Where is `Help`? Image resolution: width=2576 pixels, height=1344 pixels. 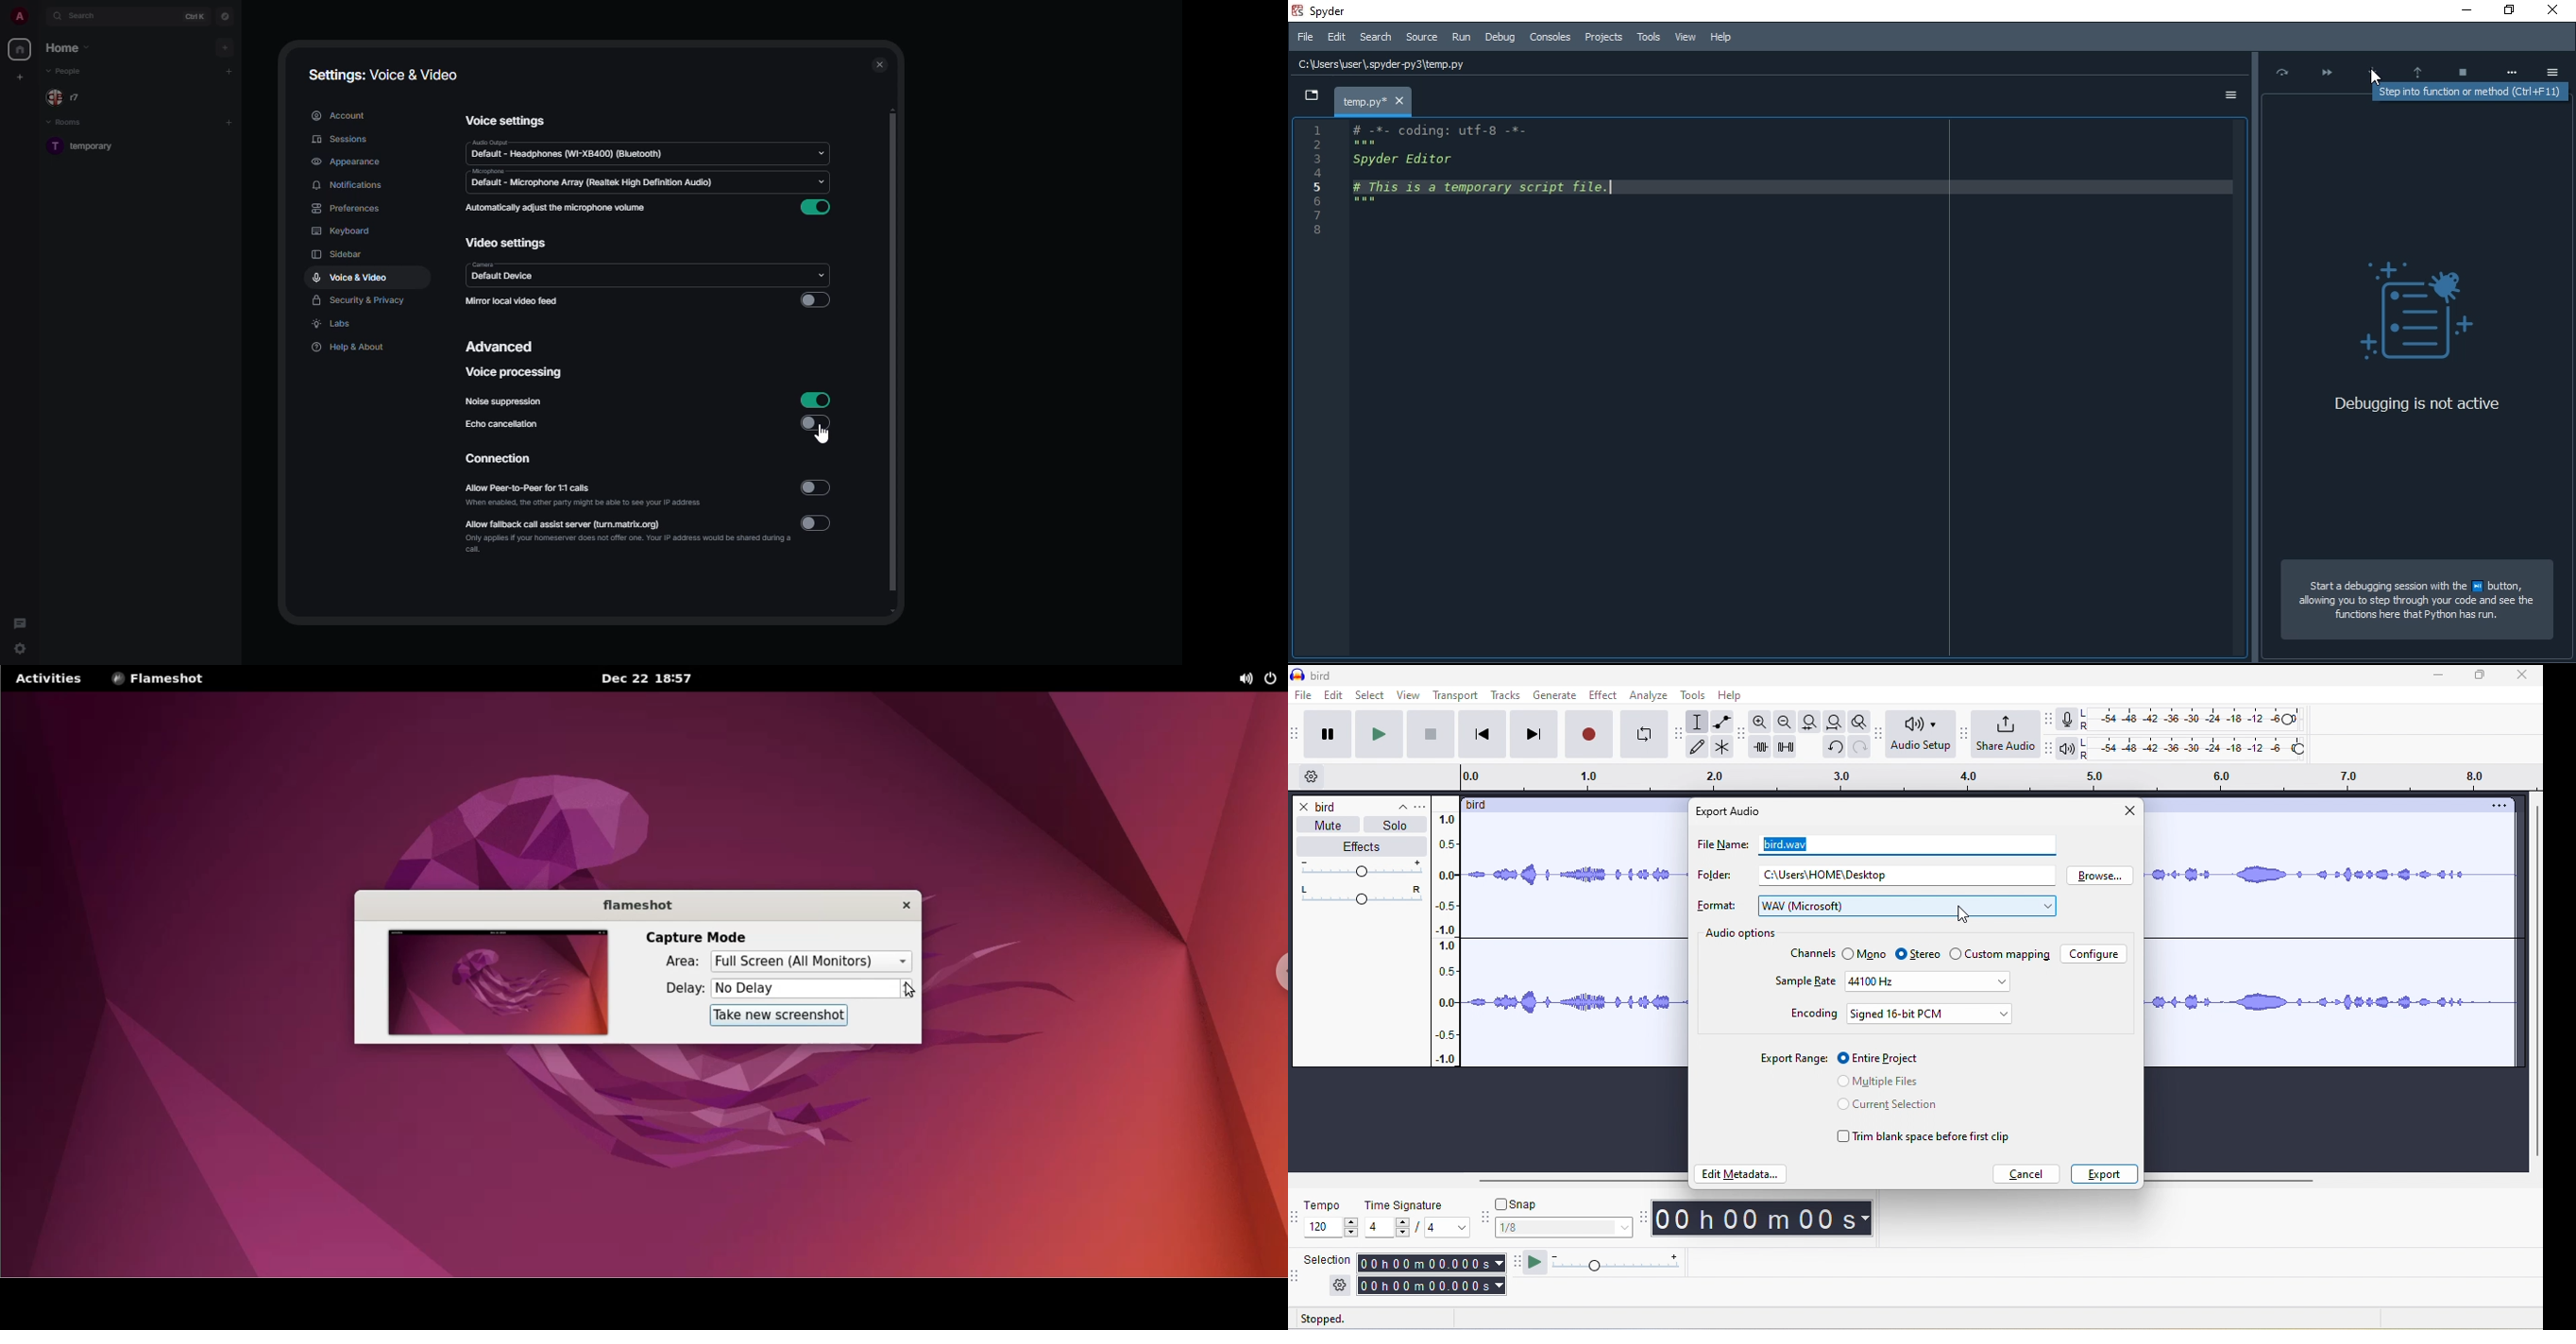
Help is located at coordinates (1726, 33).